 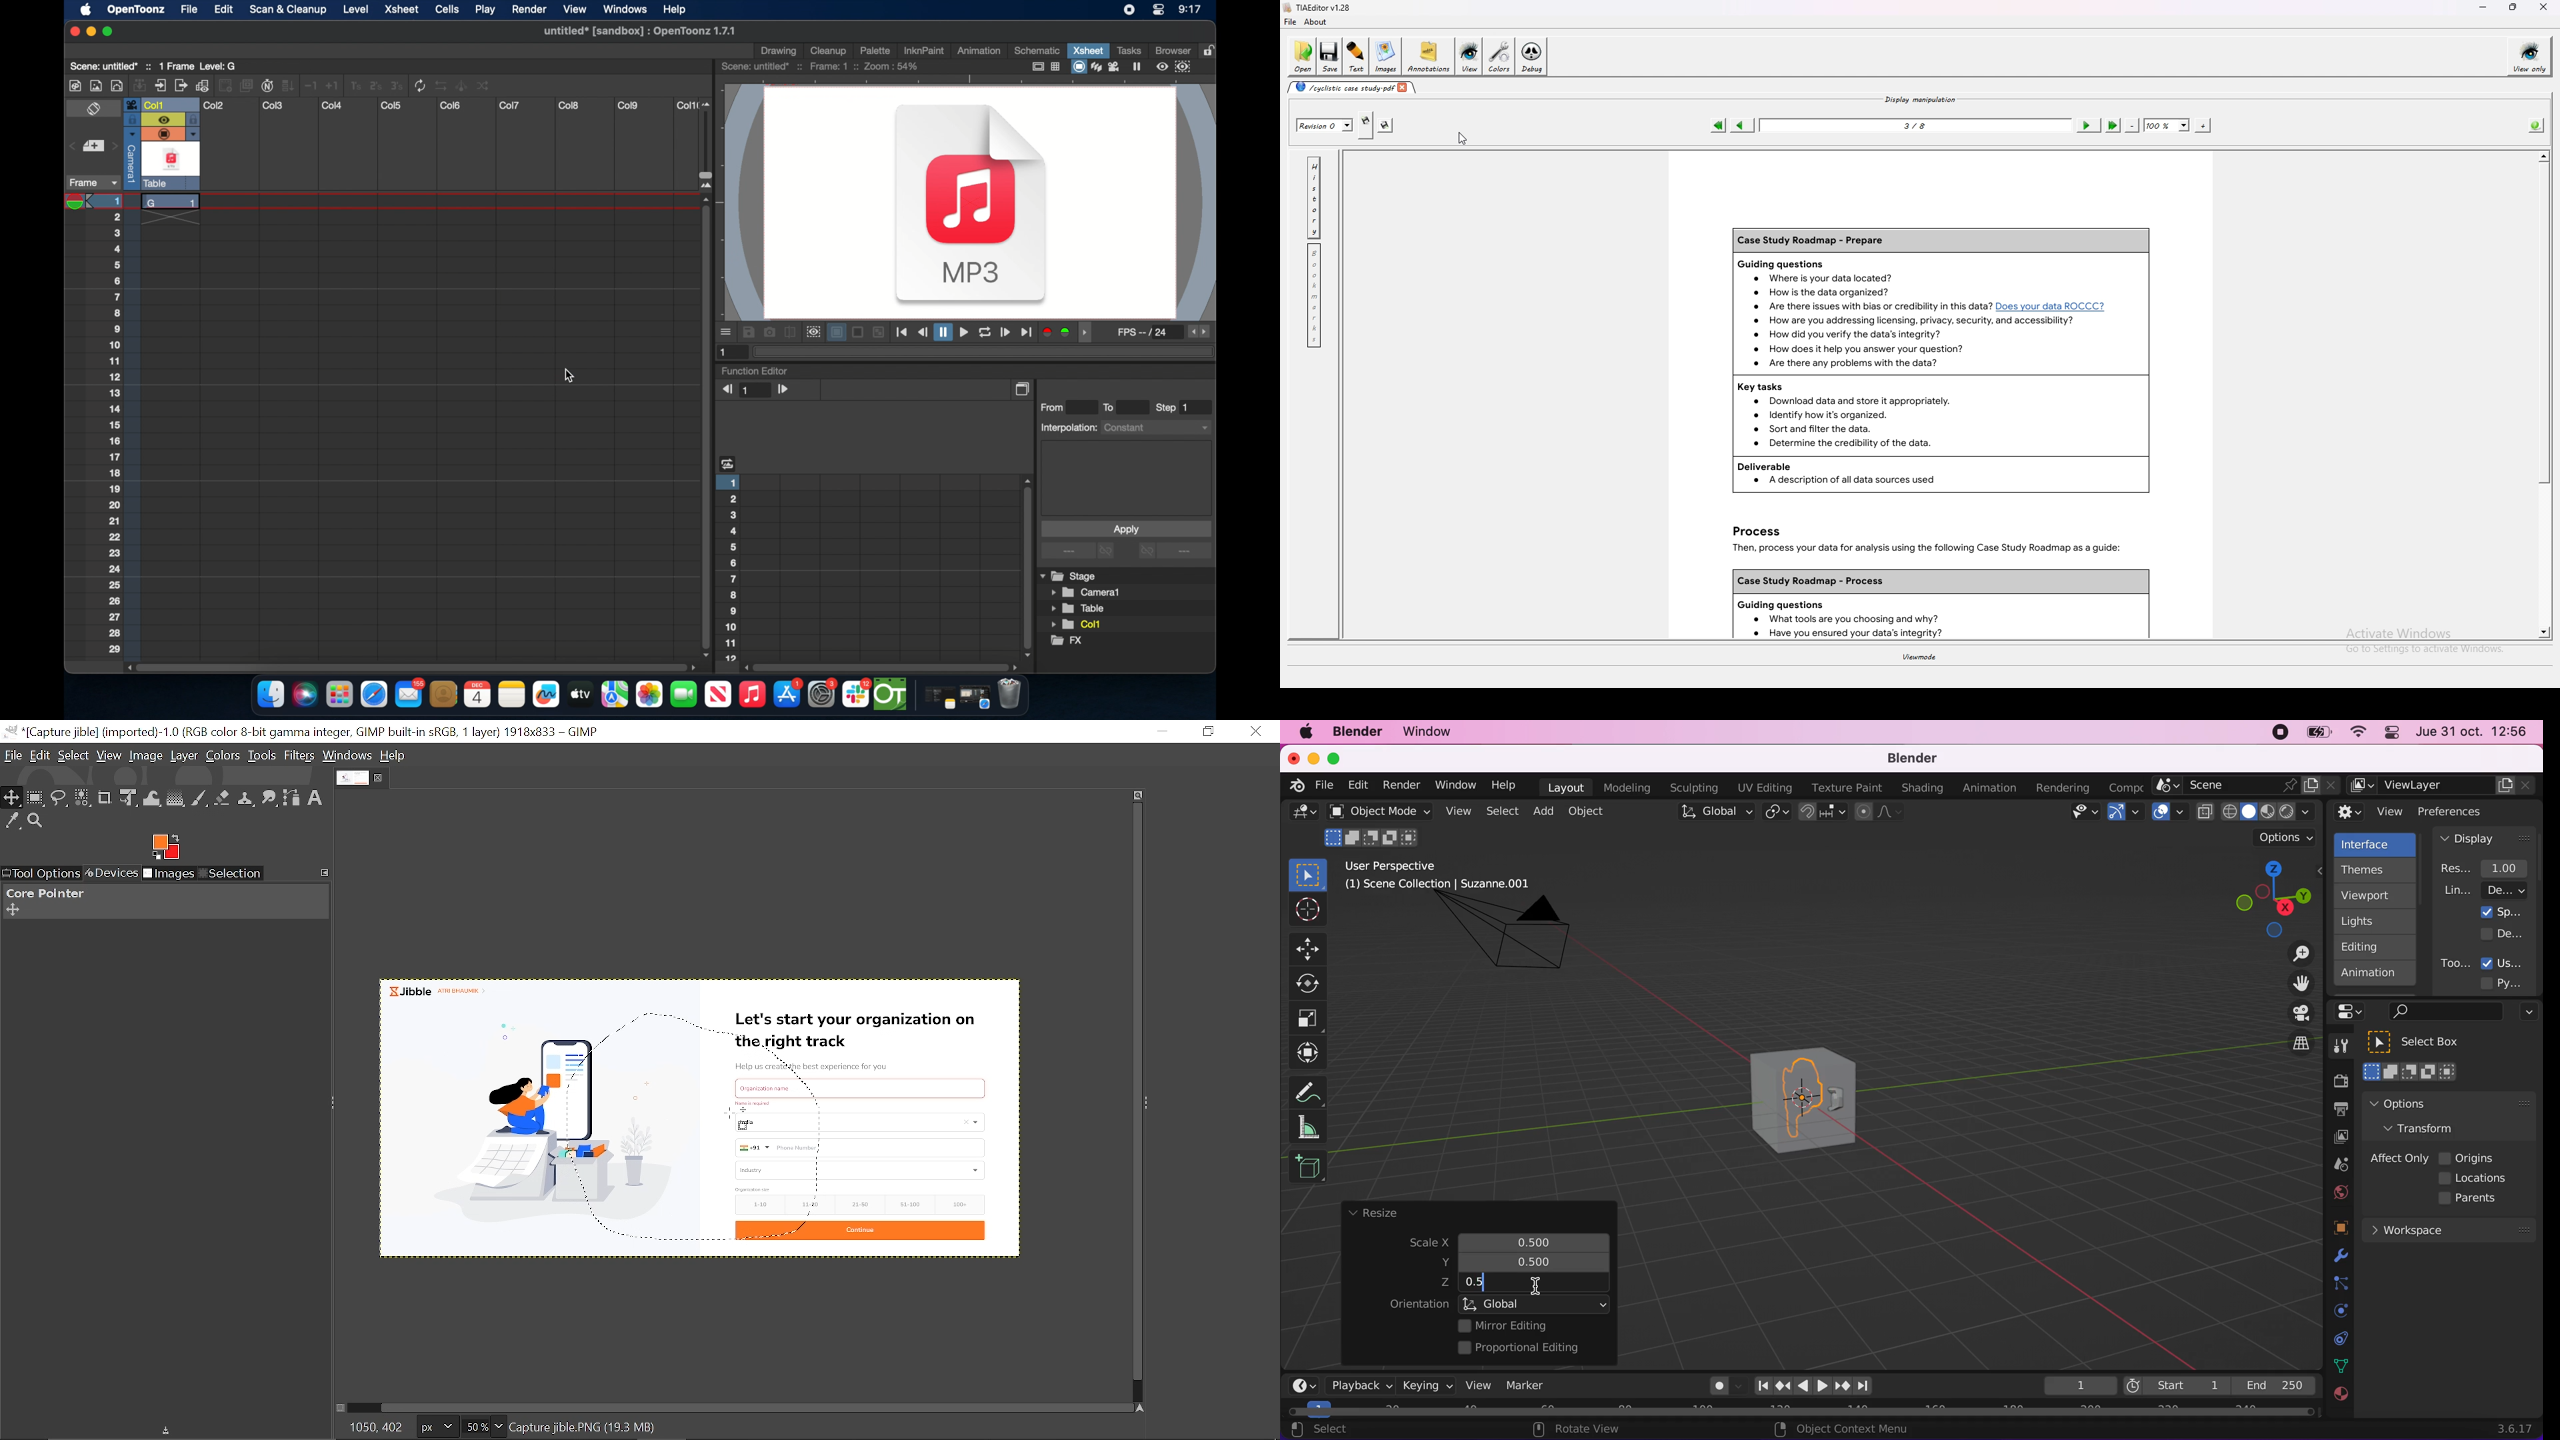 I want to click on display manipulation, so click(x=1919, y=99).